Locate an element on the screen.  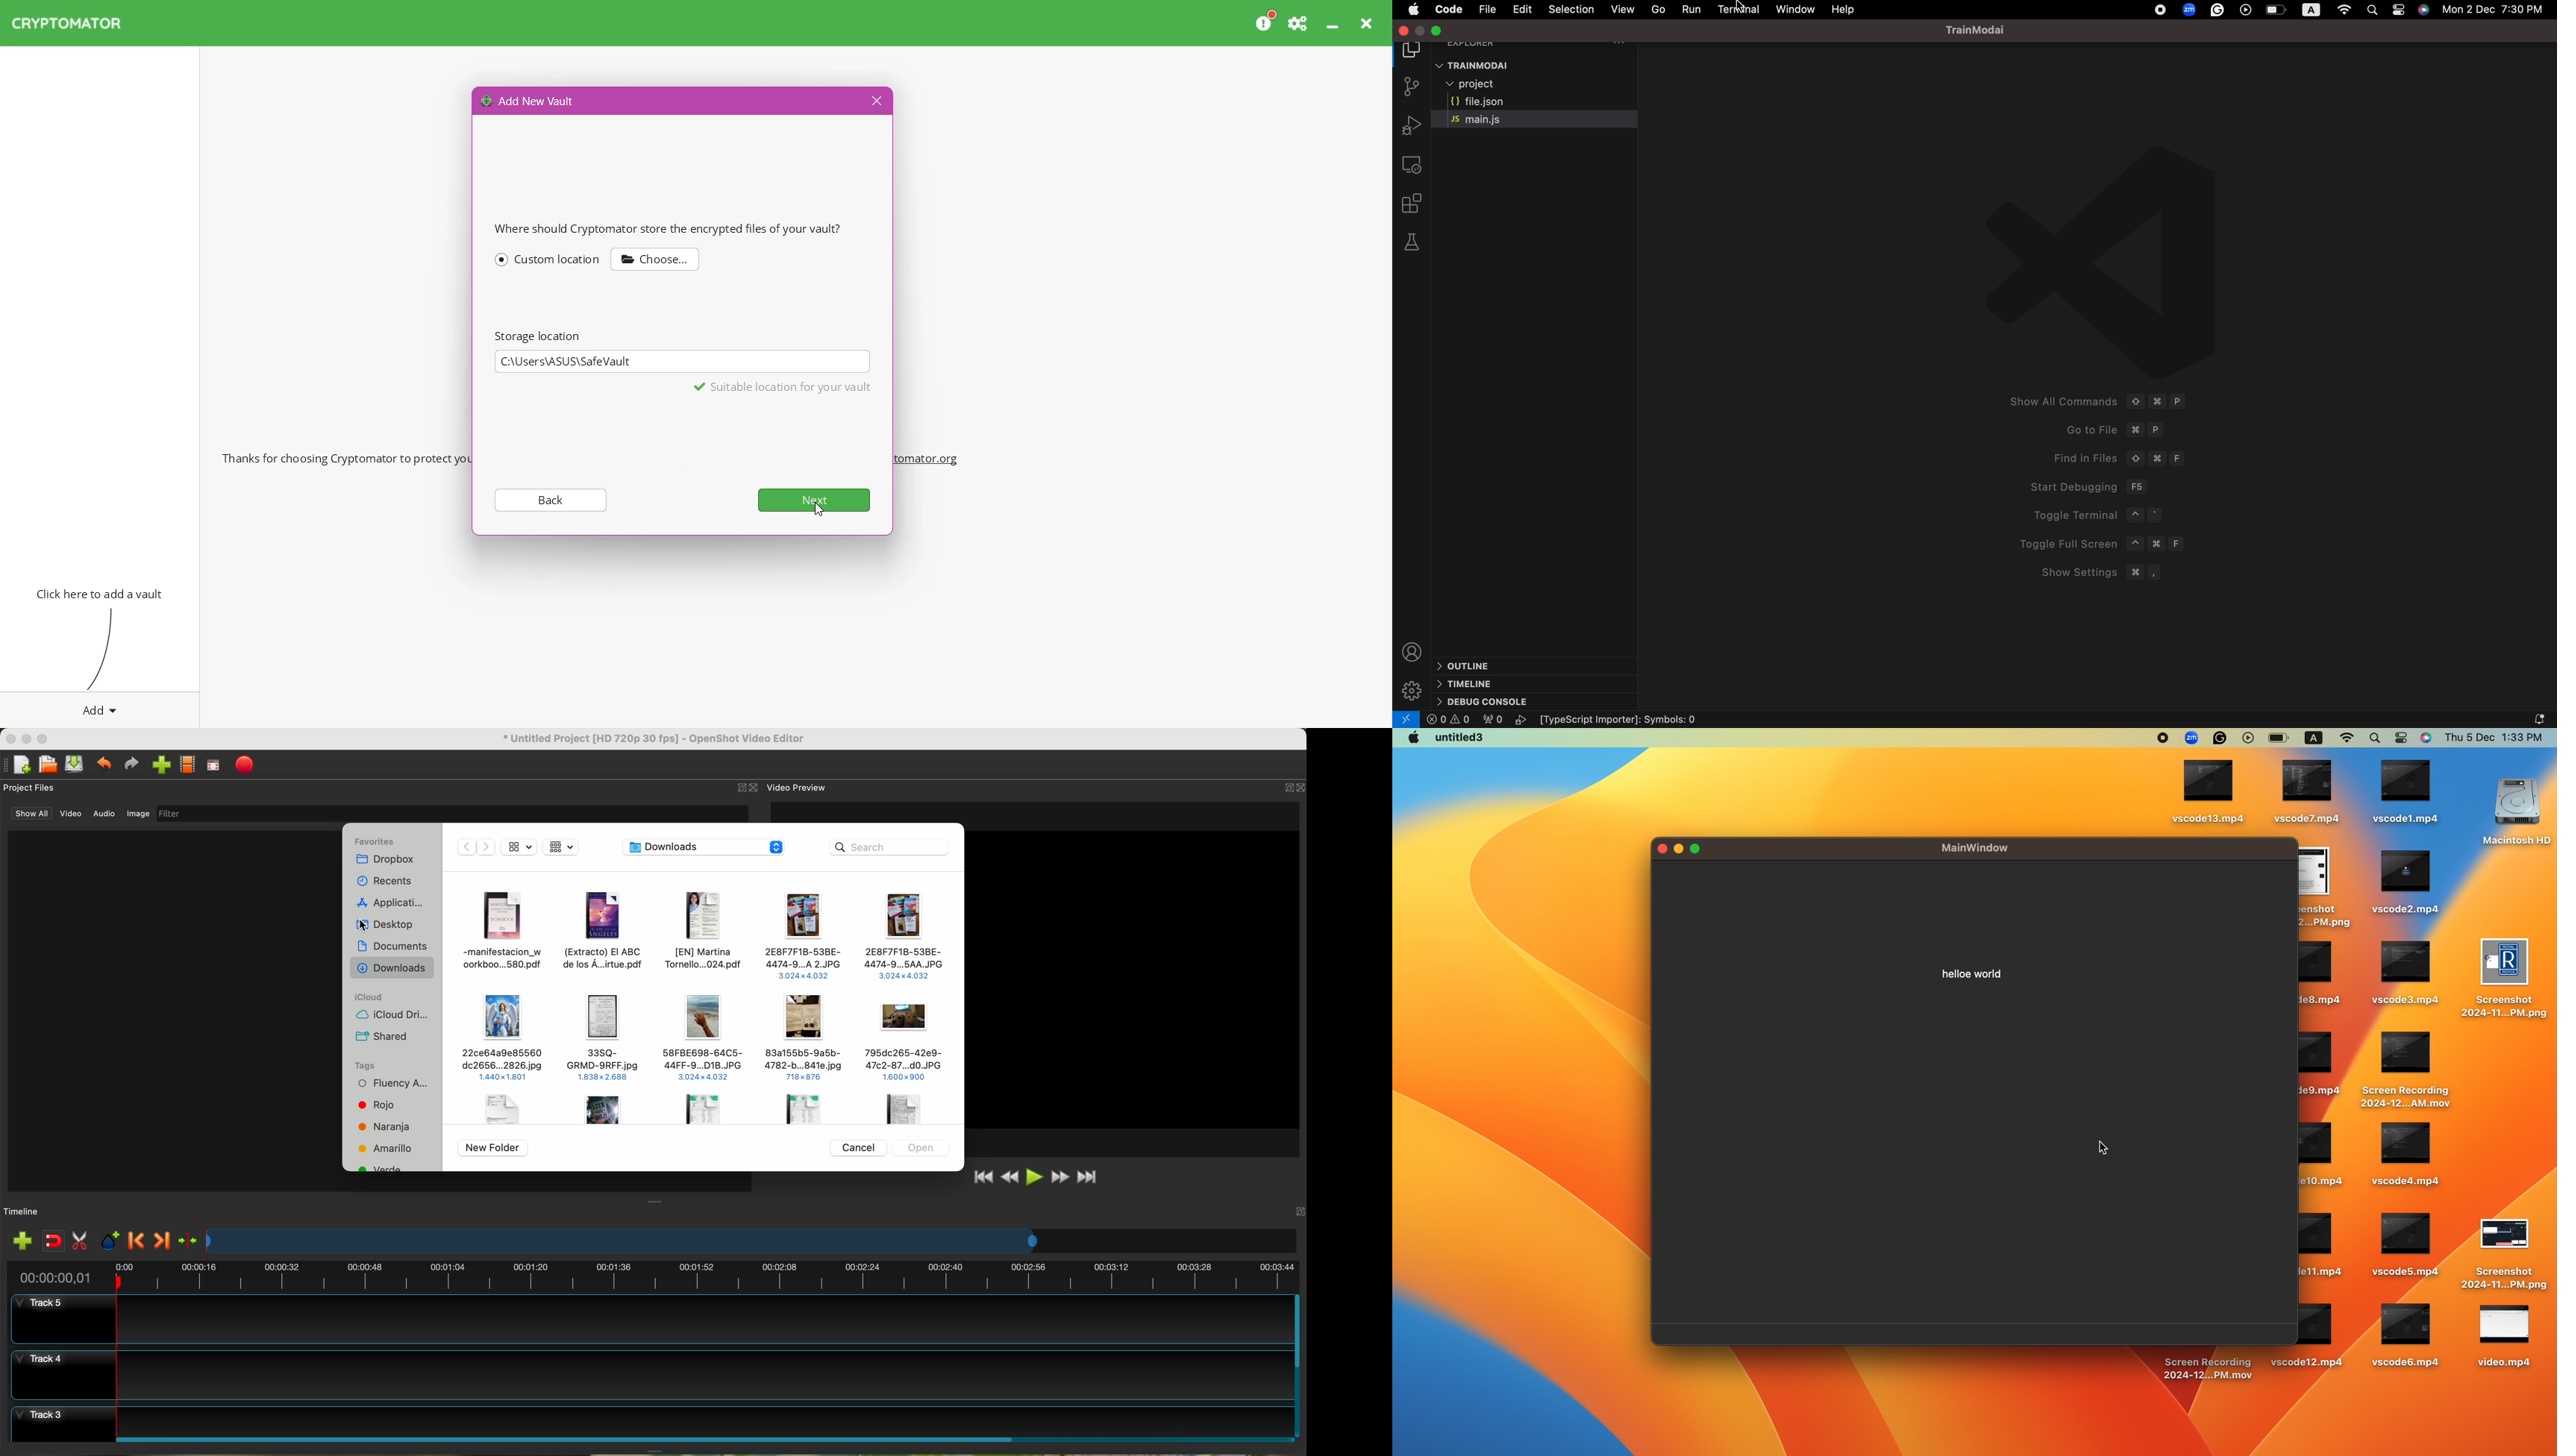
Strat debugging is located at coordinates (2086, 486).